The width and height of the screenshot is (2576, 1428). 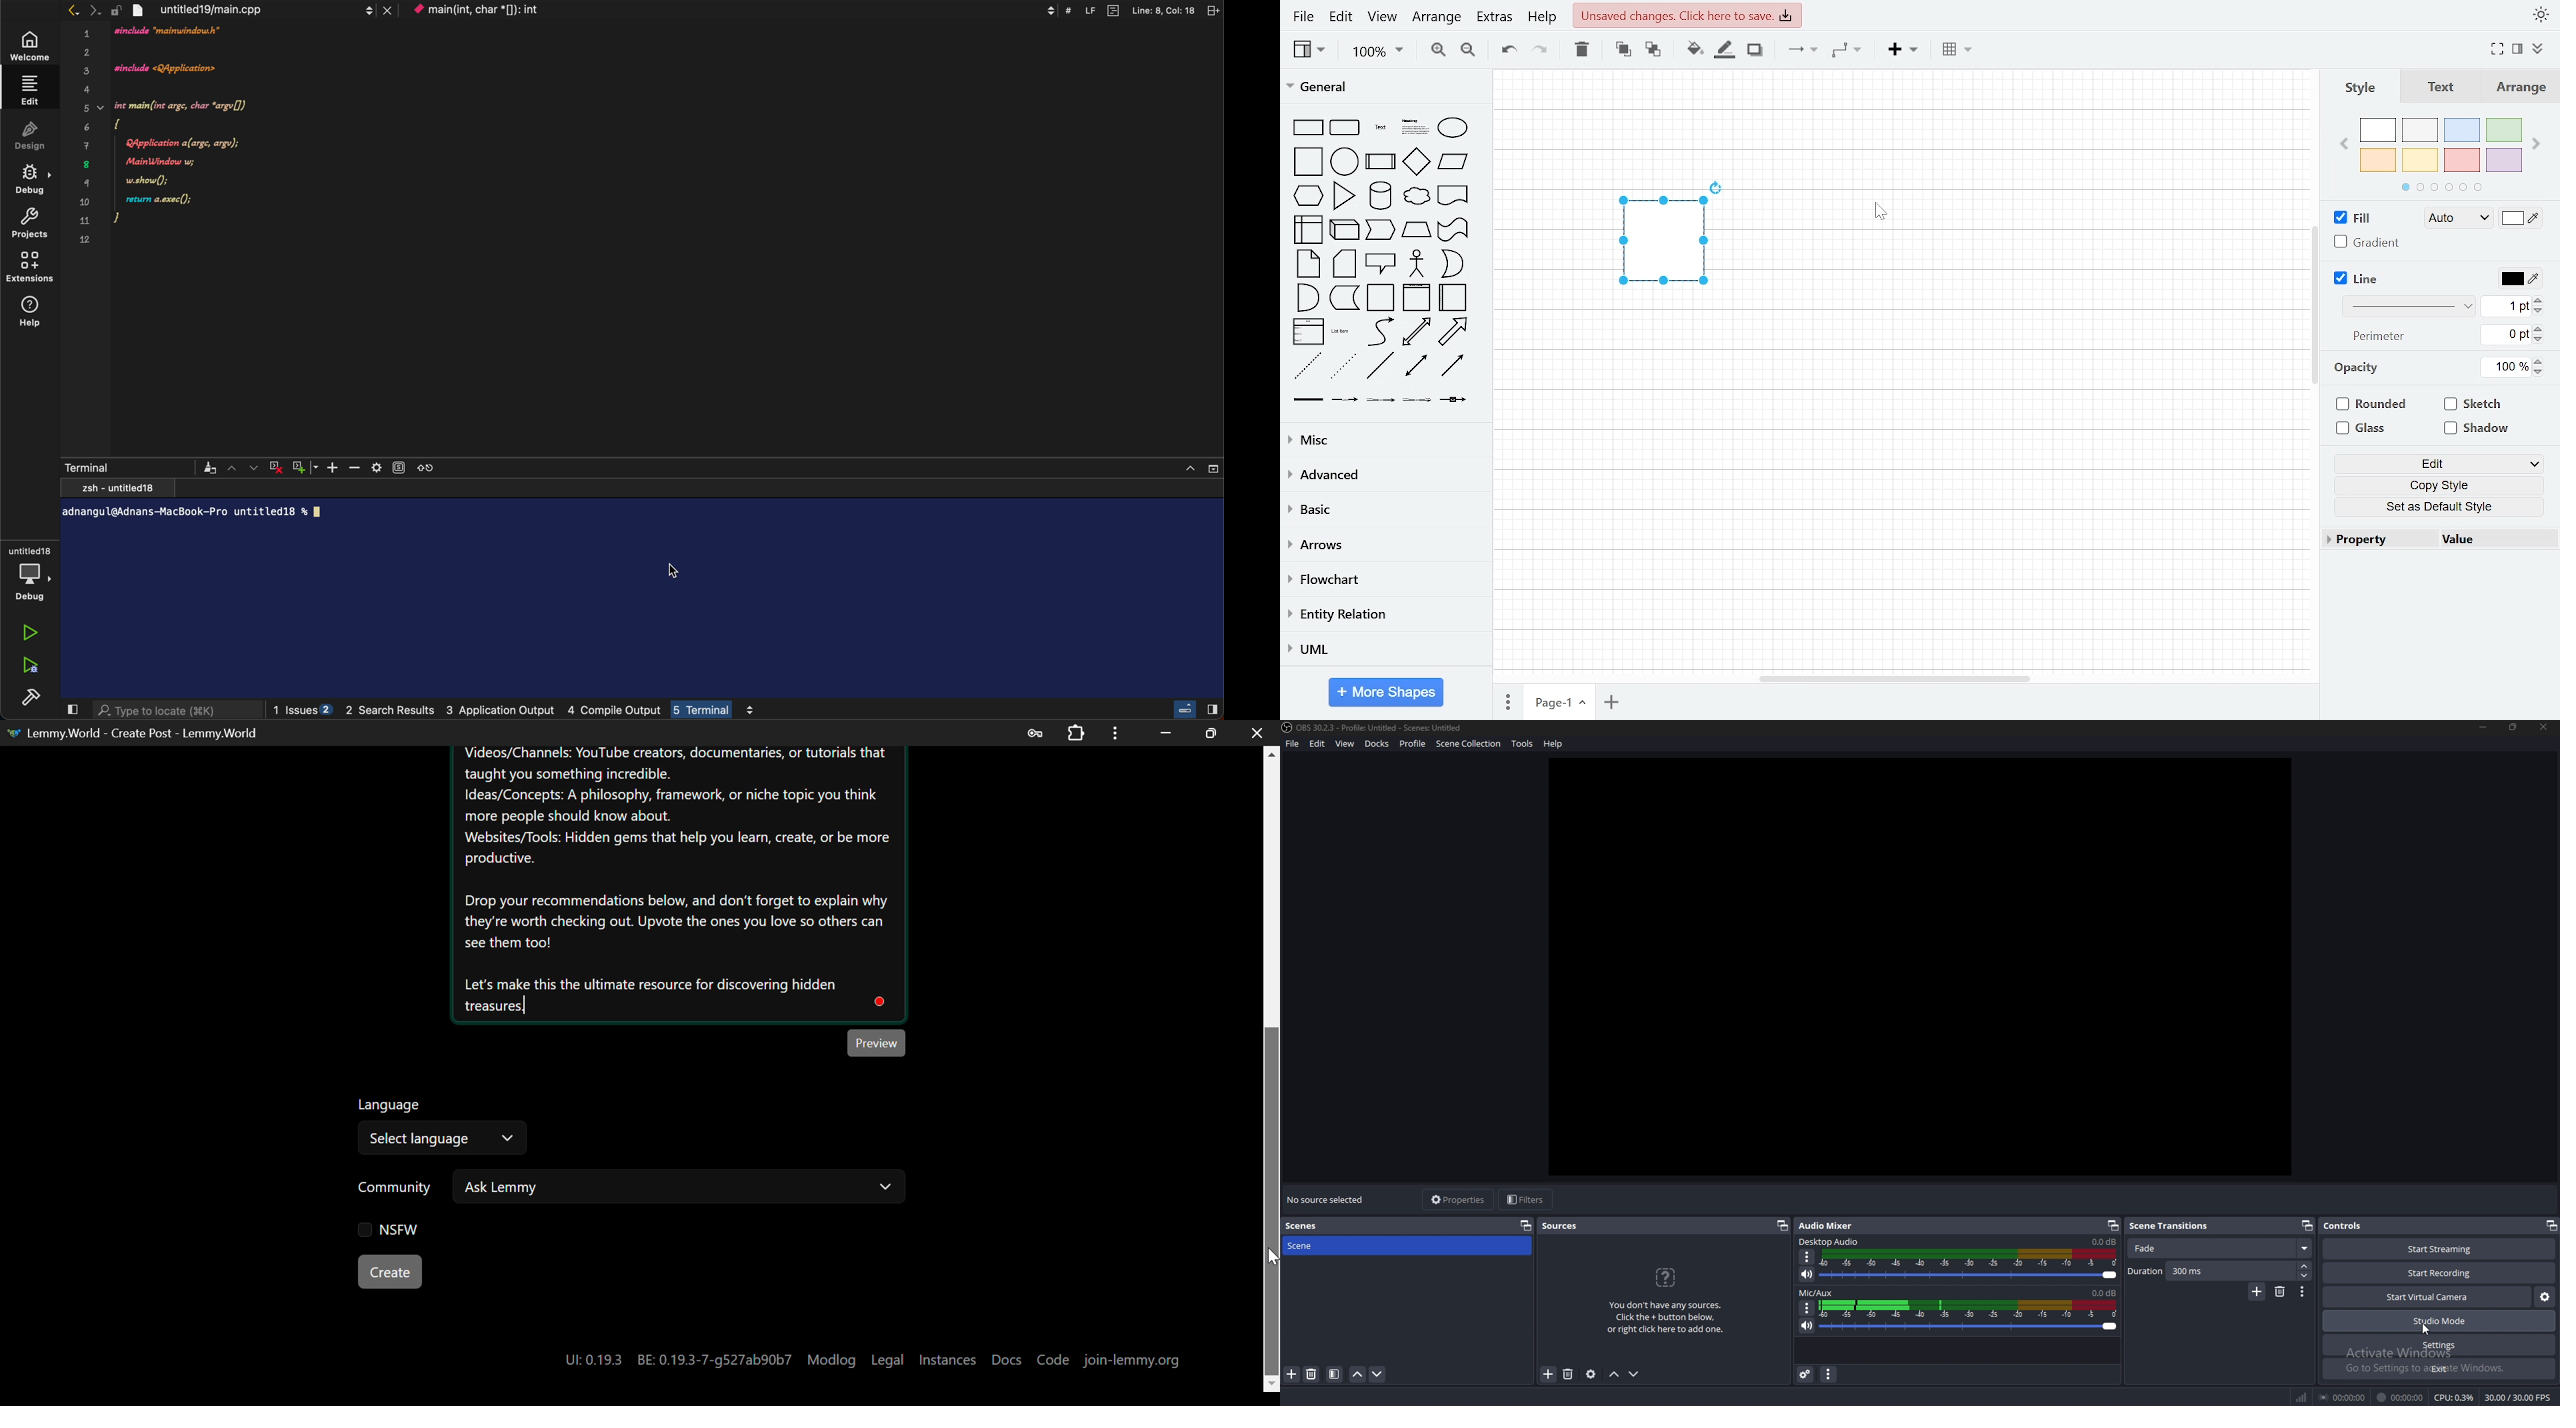 I want to click on Options, so click(x=2303, y=1293).